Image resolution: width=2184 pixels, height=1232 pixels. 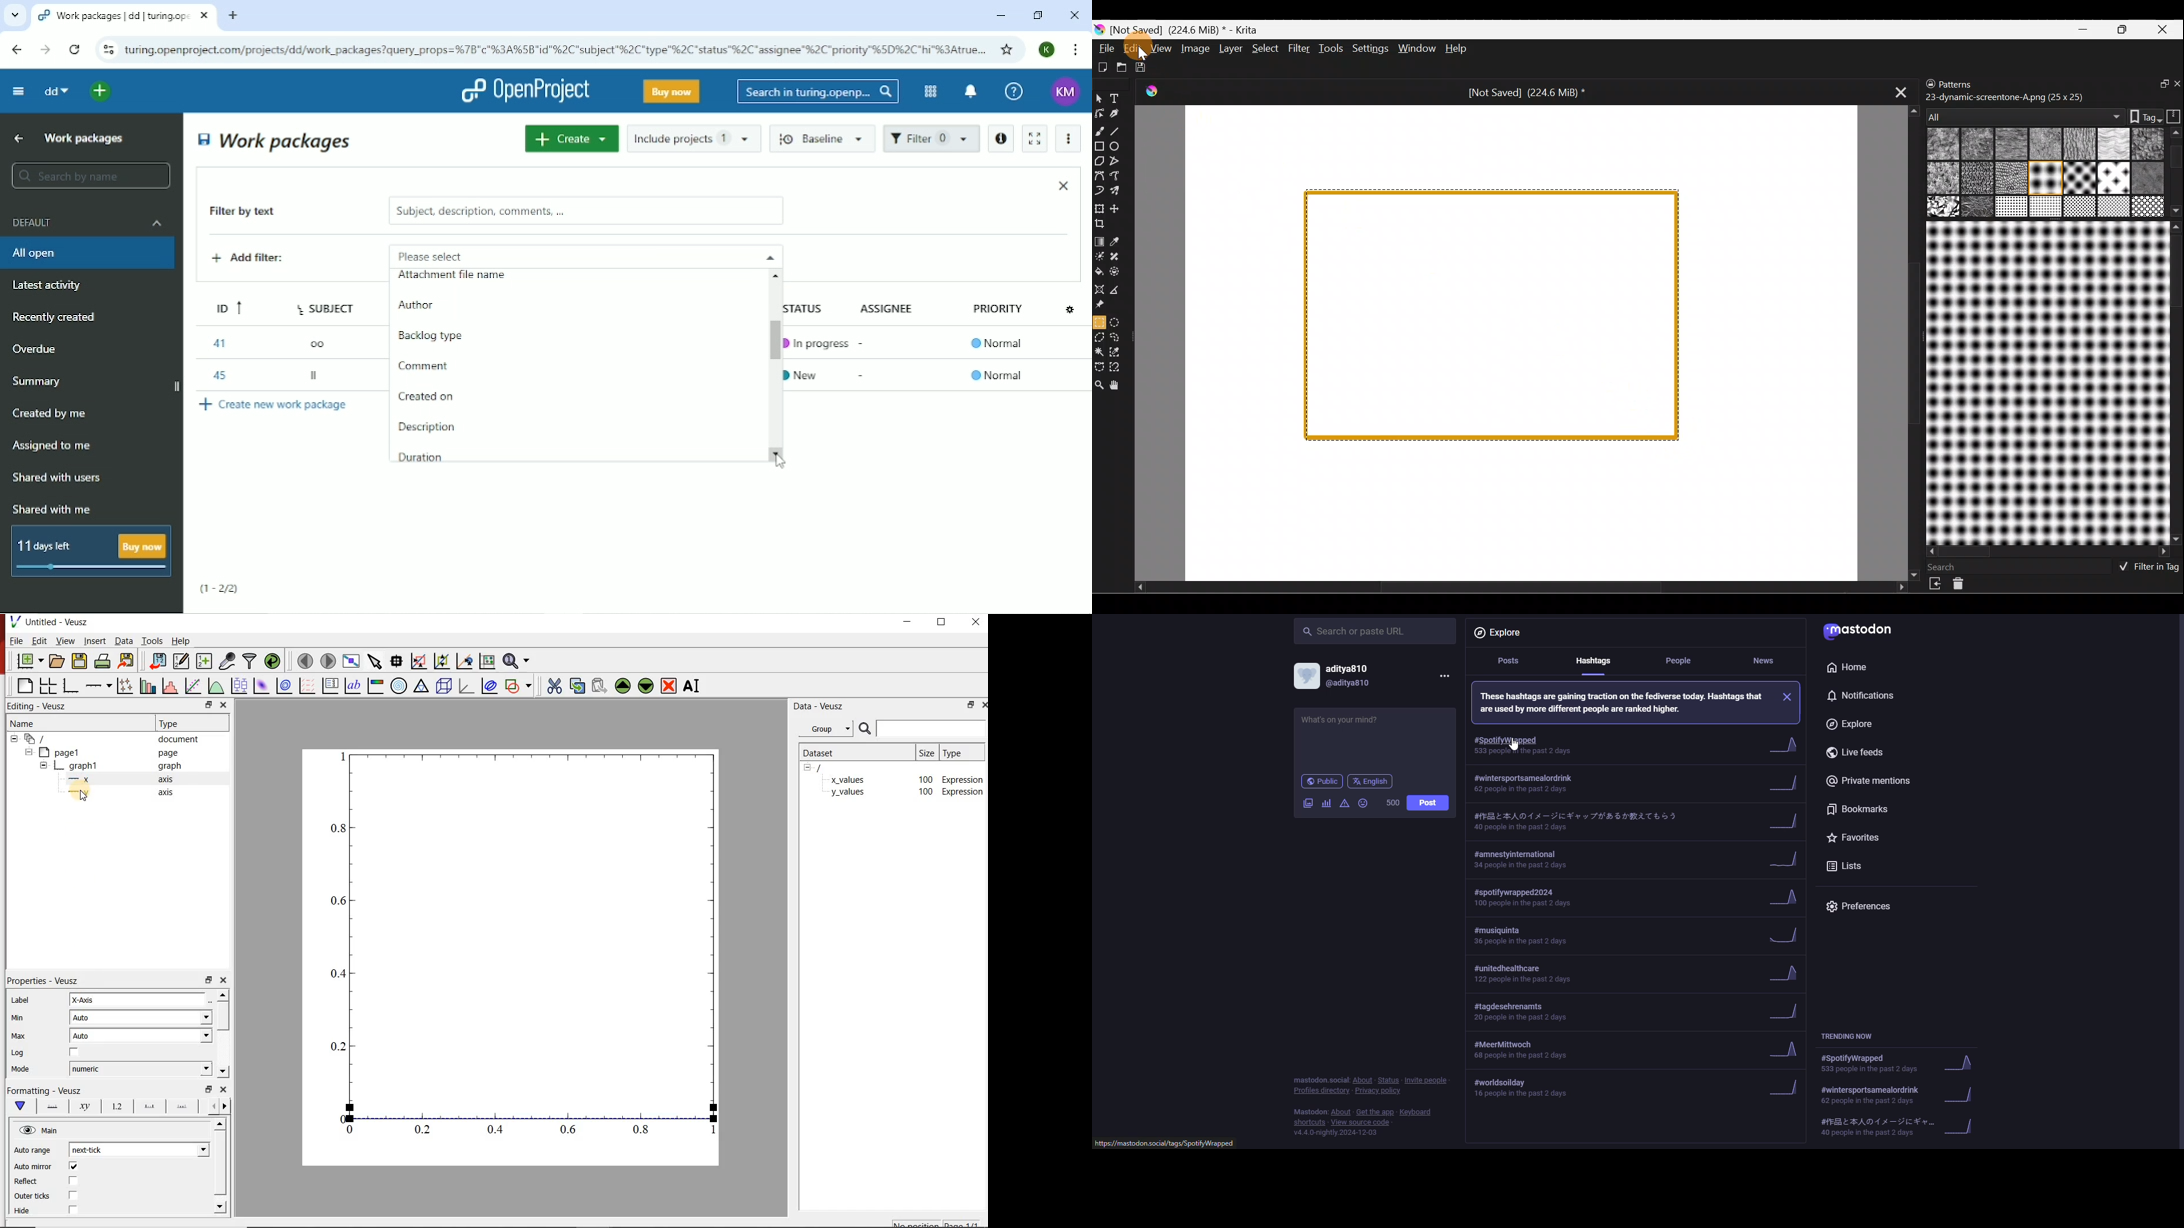 I want to click on 41, so click(x=218, y=343).